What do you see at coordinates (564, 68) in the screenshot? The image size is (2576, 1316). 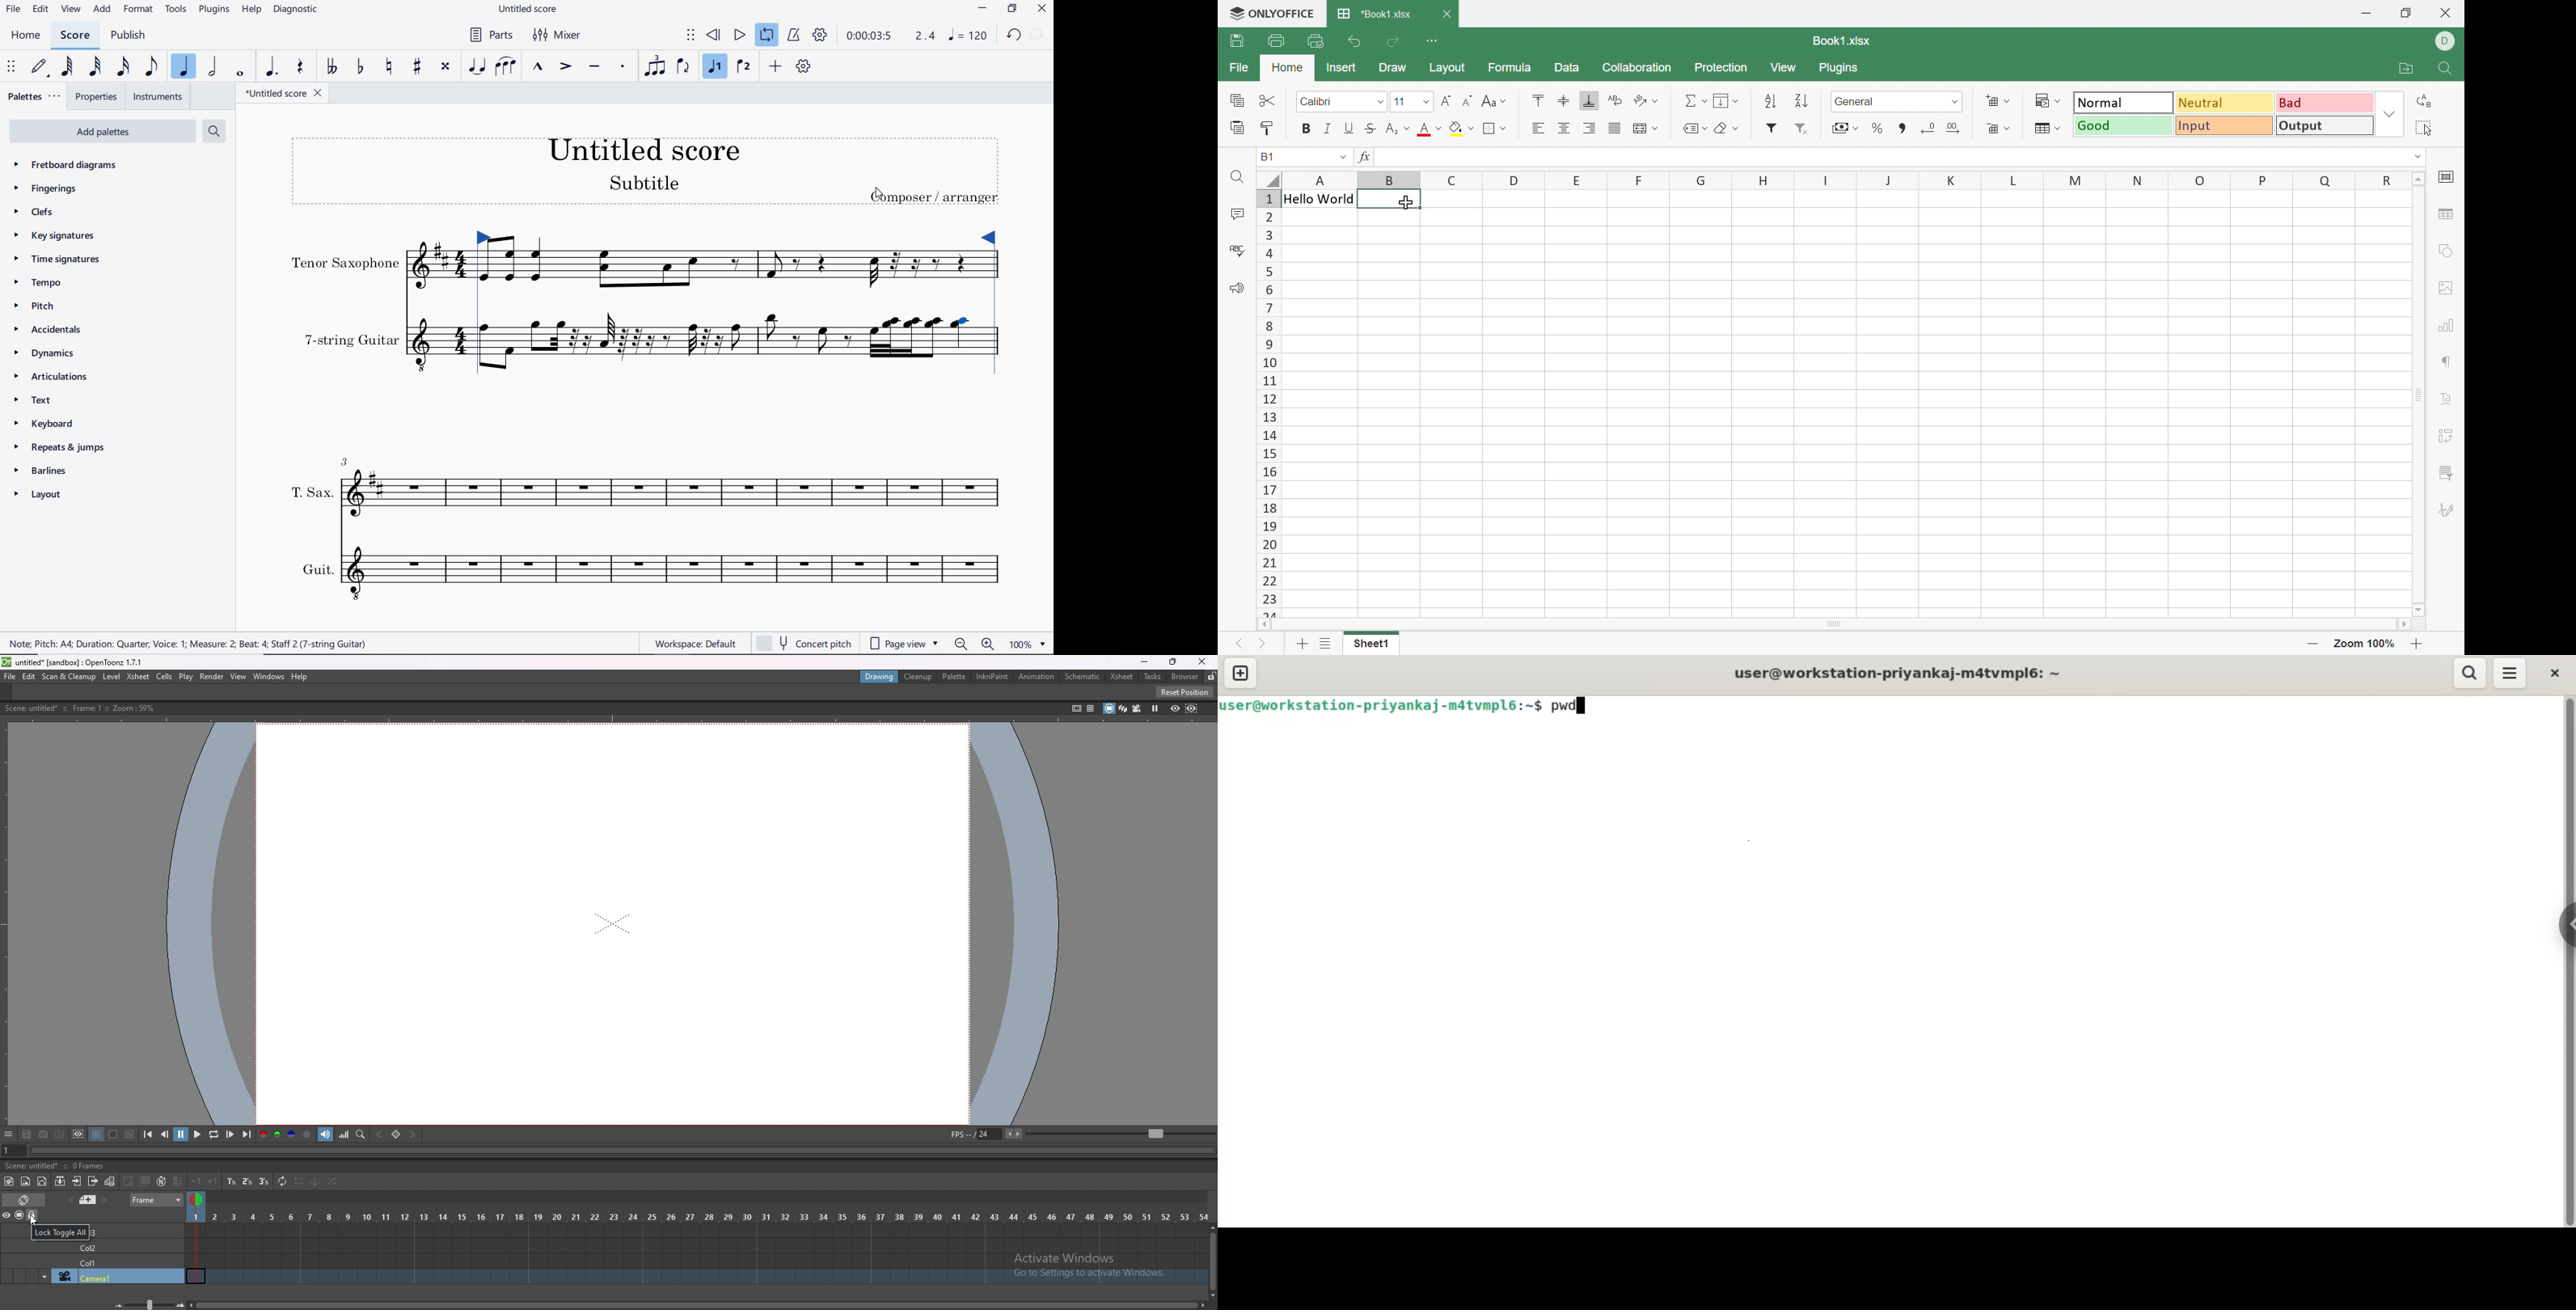 I see `ACCENT` at bounding box center [564, 68].